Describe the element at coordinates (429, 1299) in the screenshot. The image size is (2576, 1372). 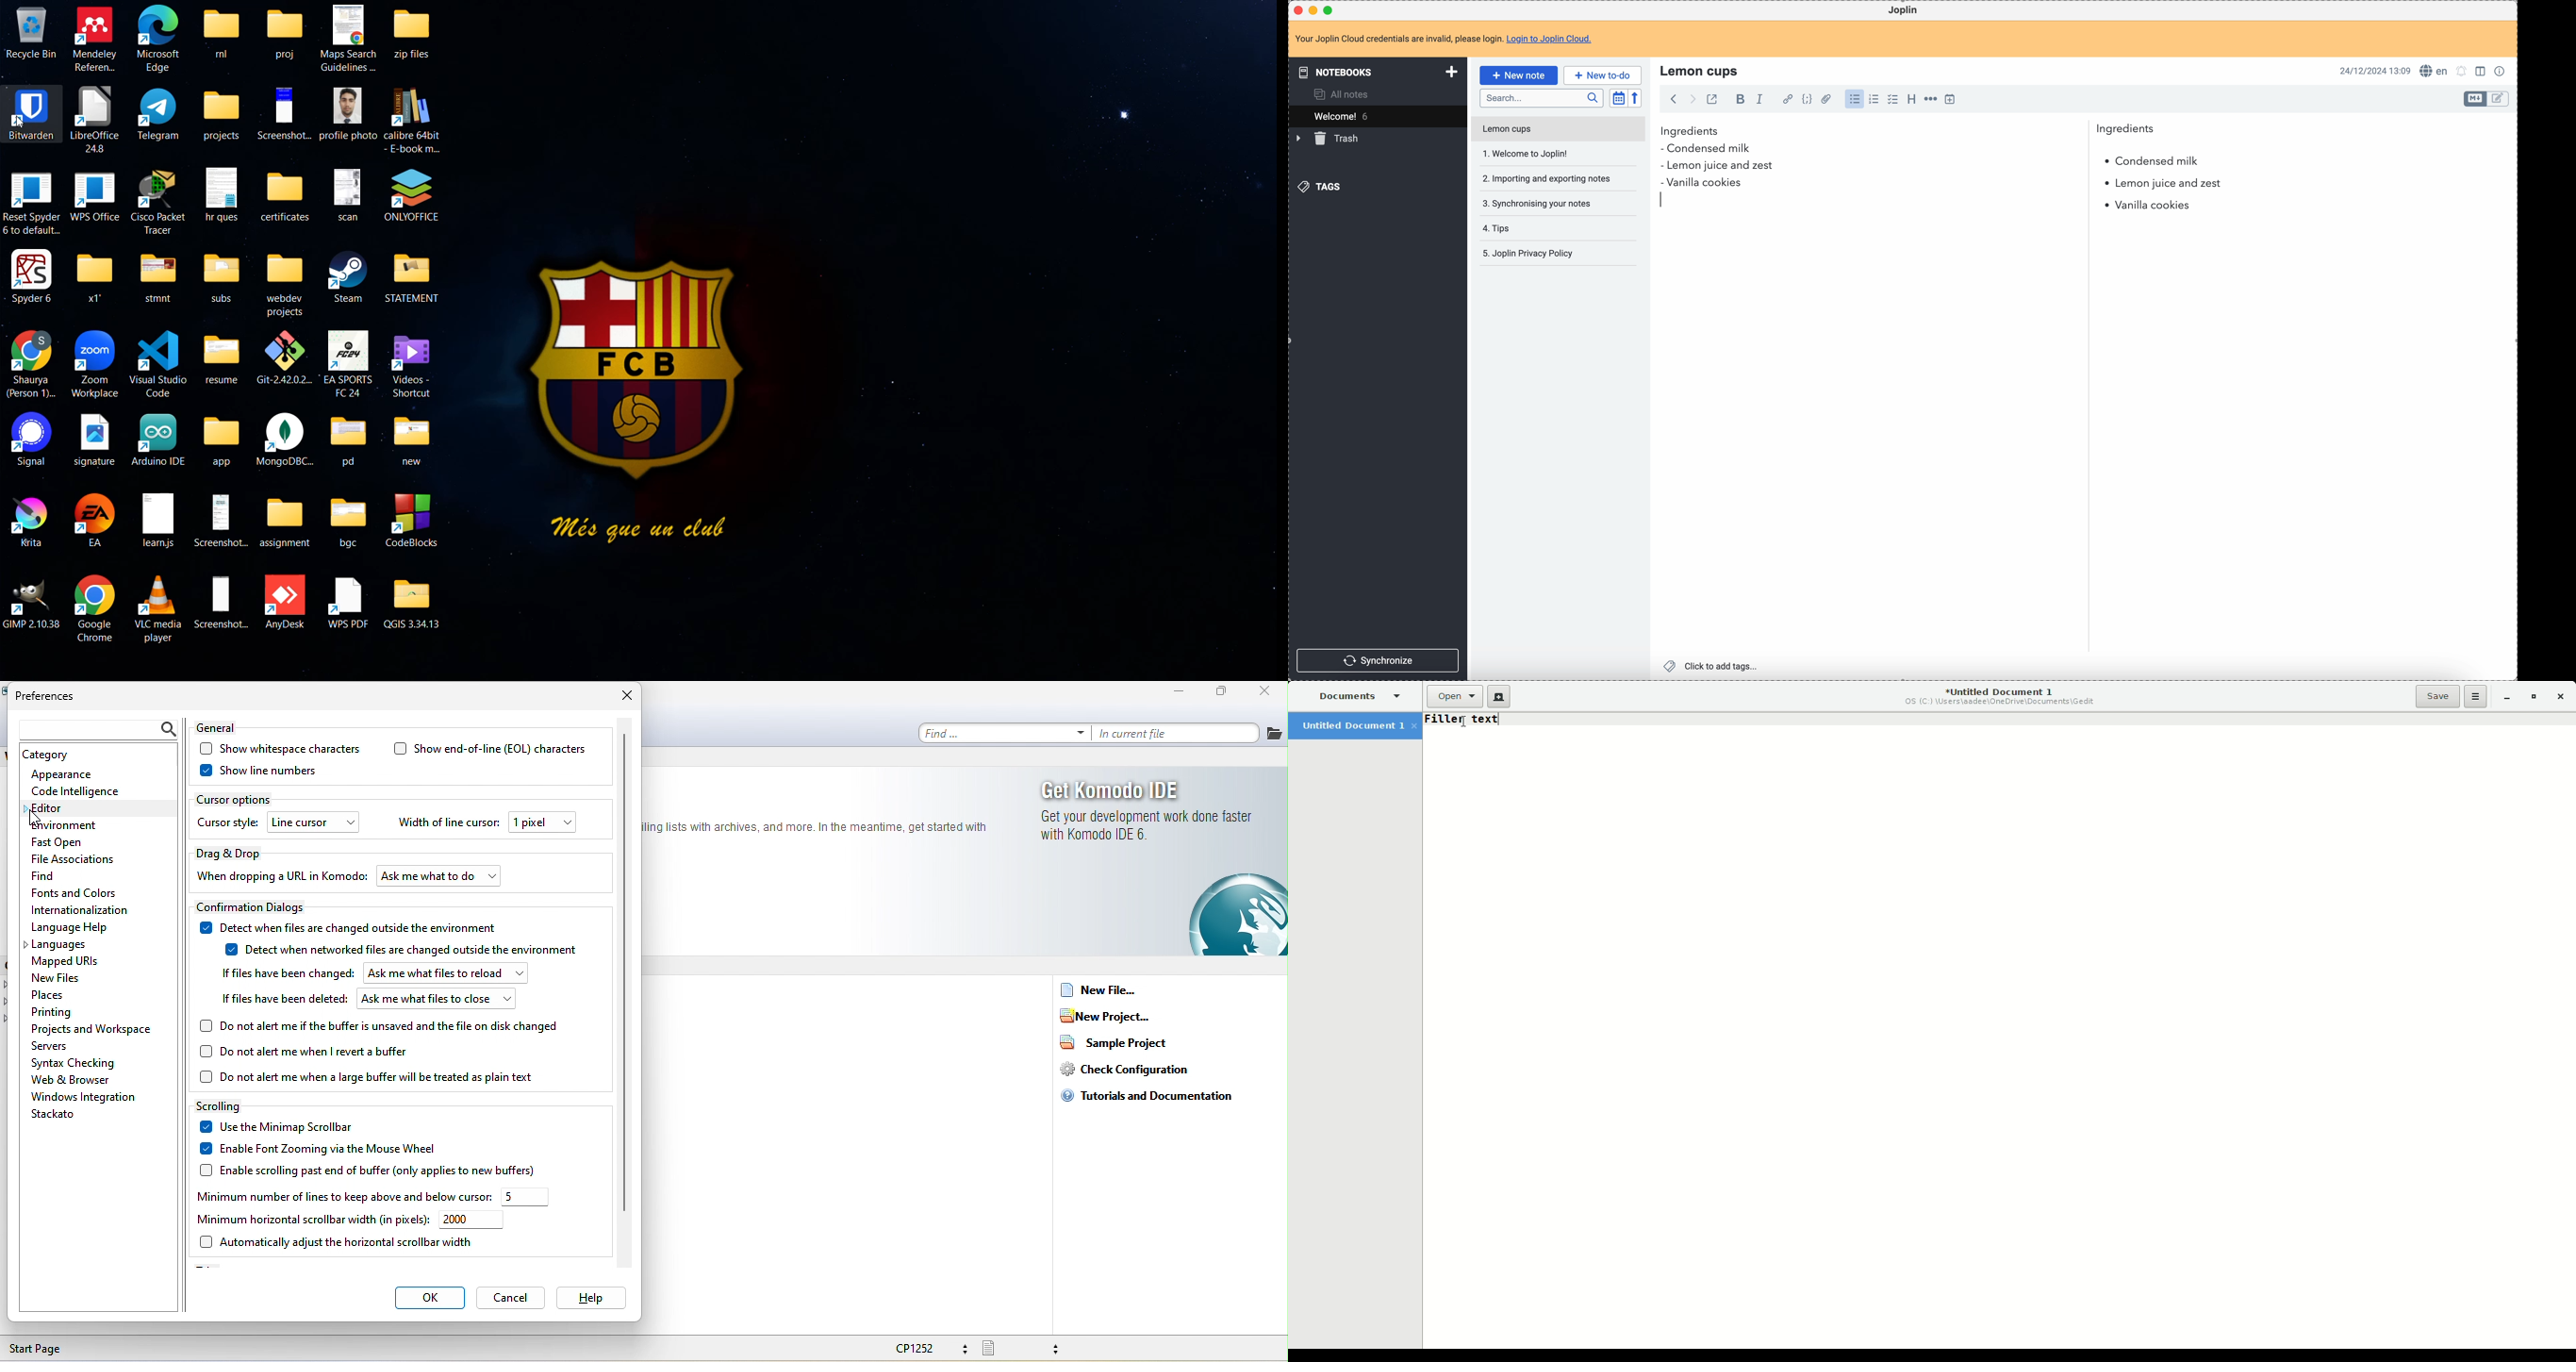
I see `ok` at that location.